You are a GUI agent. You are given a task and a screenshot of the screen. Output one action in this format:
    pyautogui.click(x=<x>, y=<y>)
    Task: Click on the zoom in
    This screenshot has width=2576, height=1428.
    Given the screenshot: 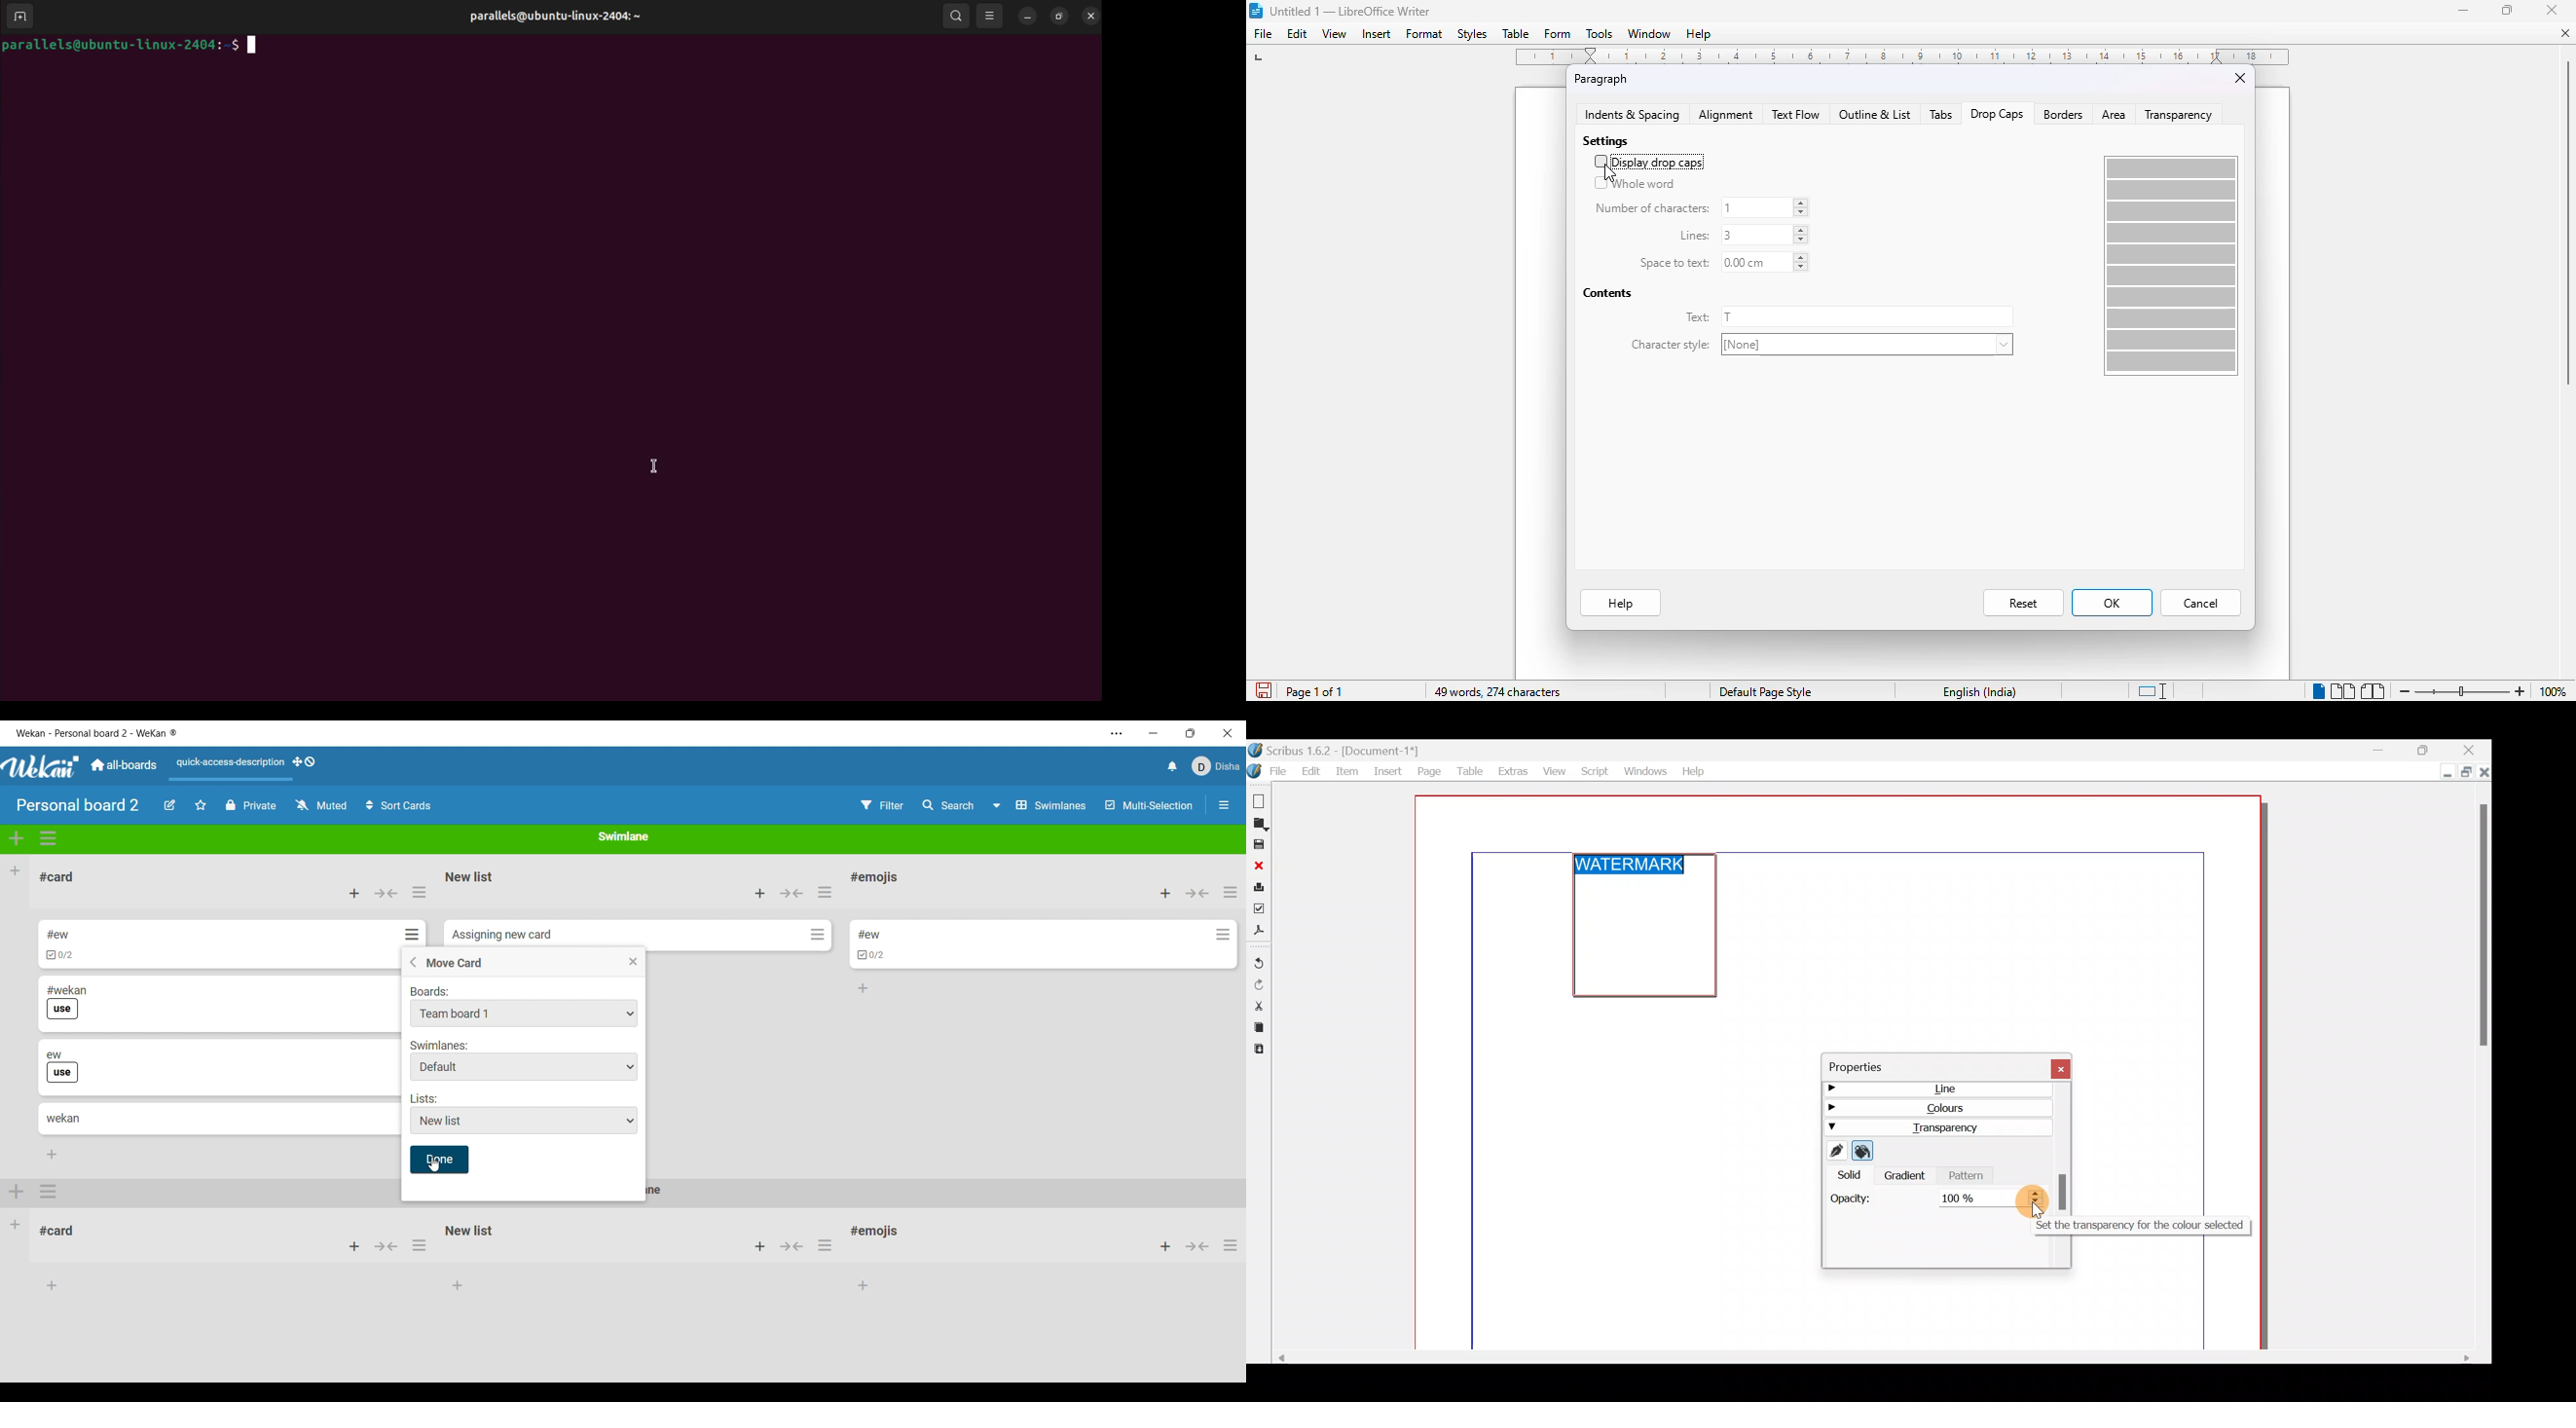 What is the action you would take?
    pyautogui.click(x=2520, y=691)
    